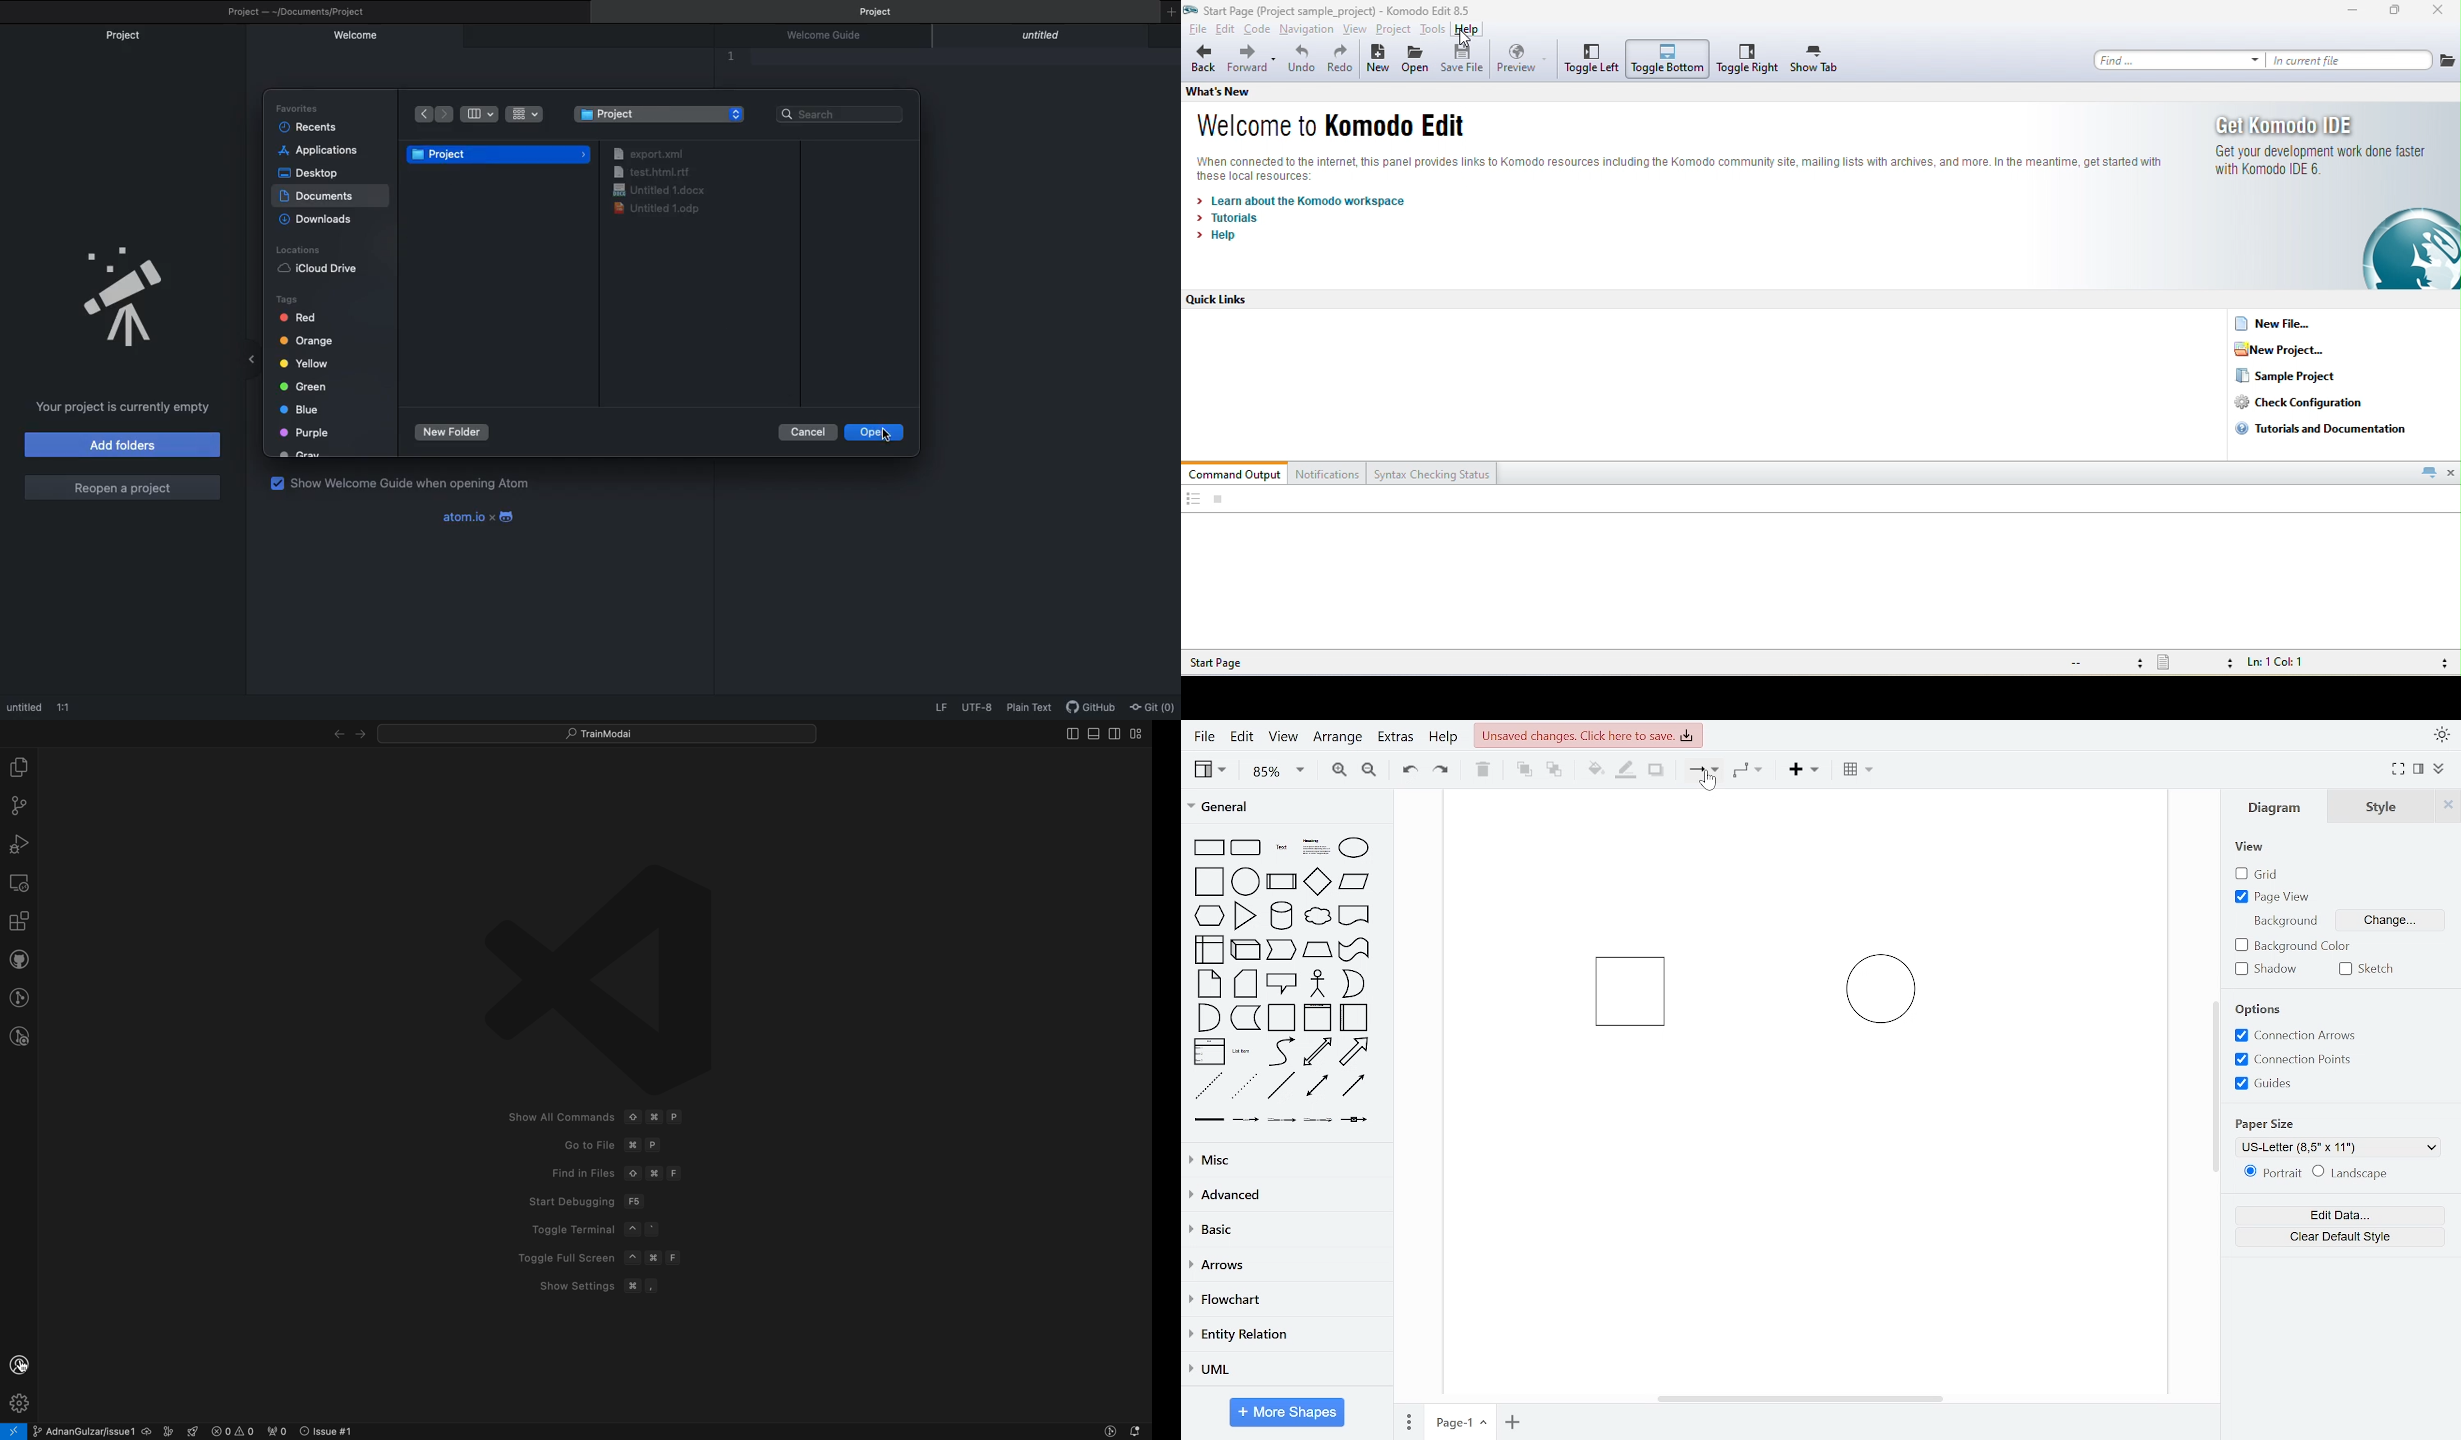  Describe the element at coordinates (1353, 984) in the screenshot. I see `or` at that location.